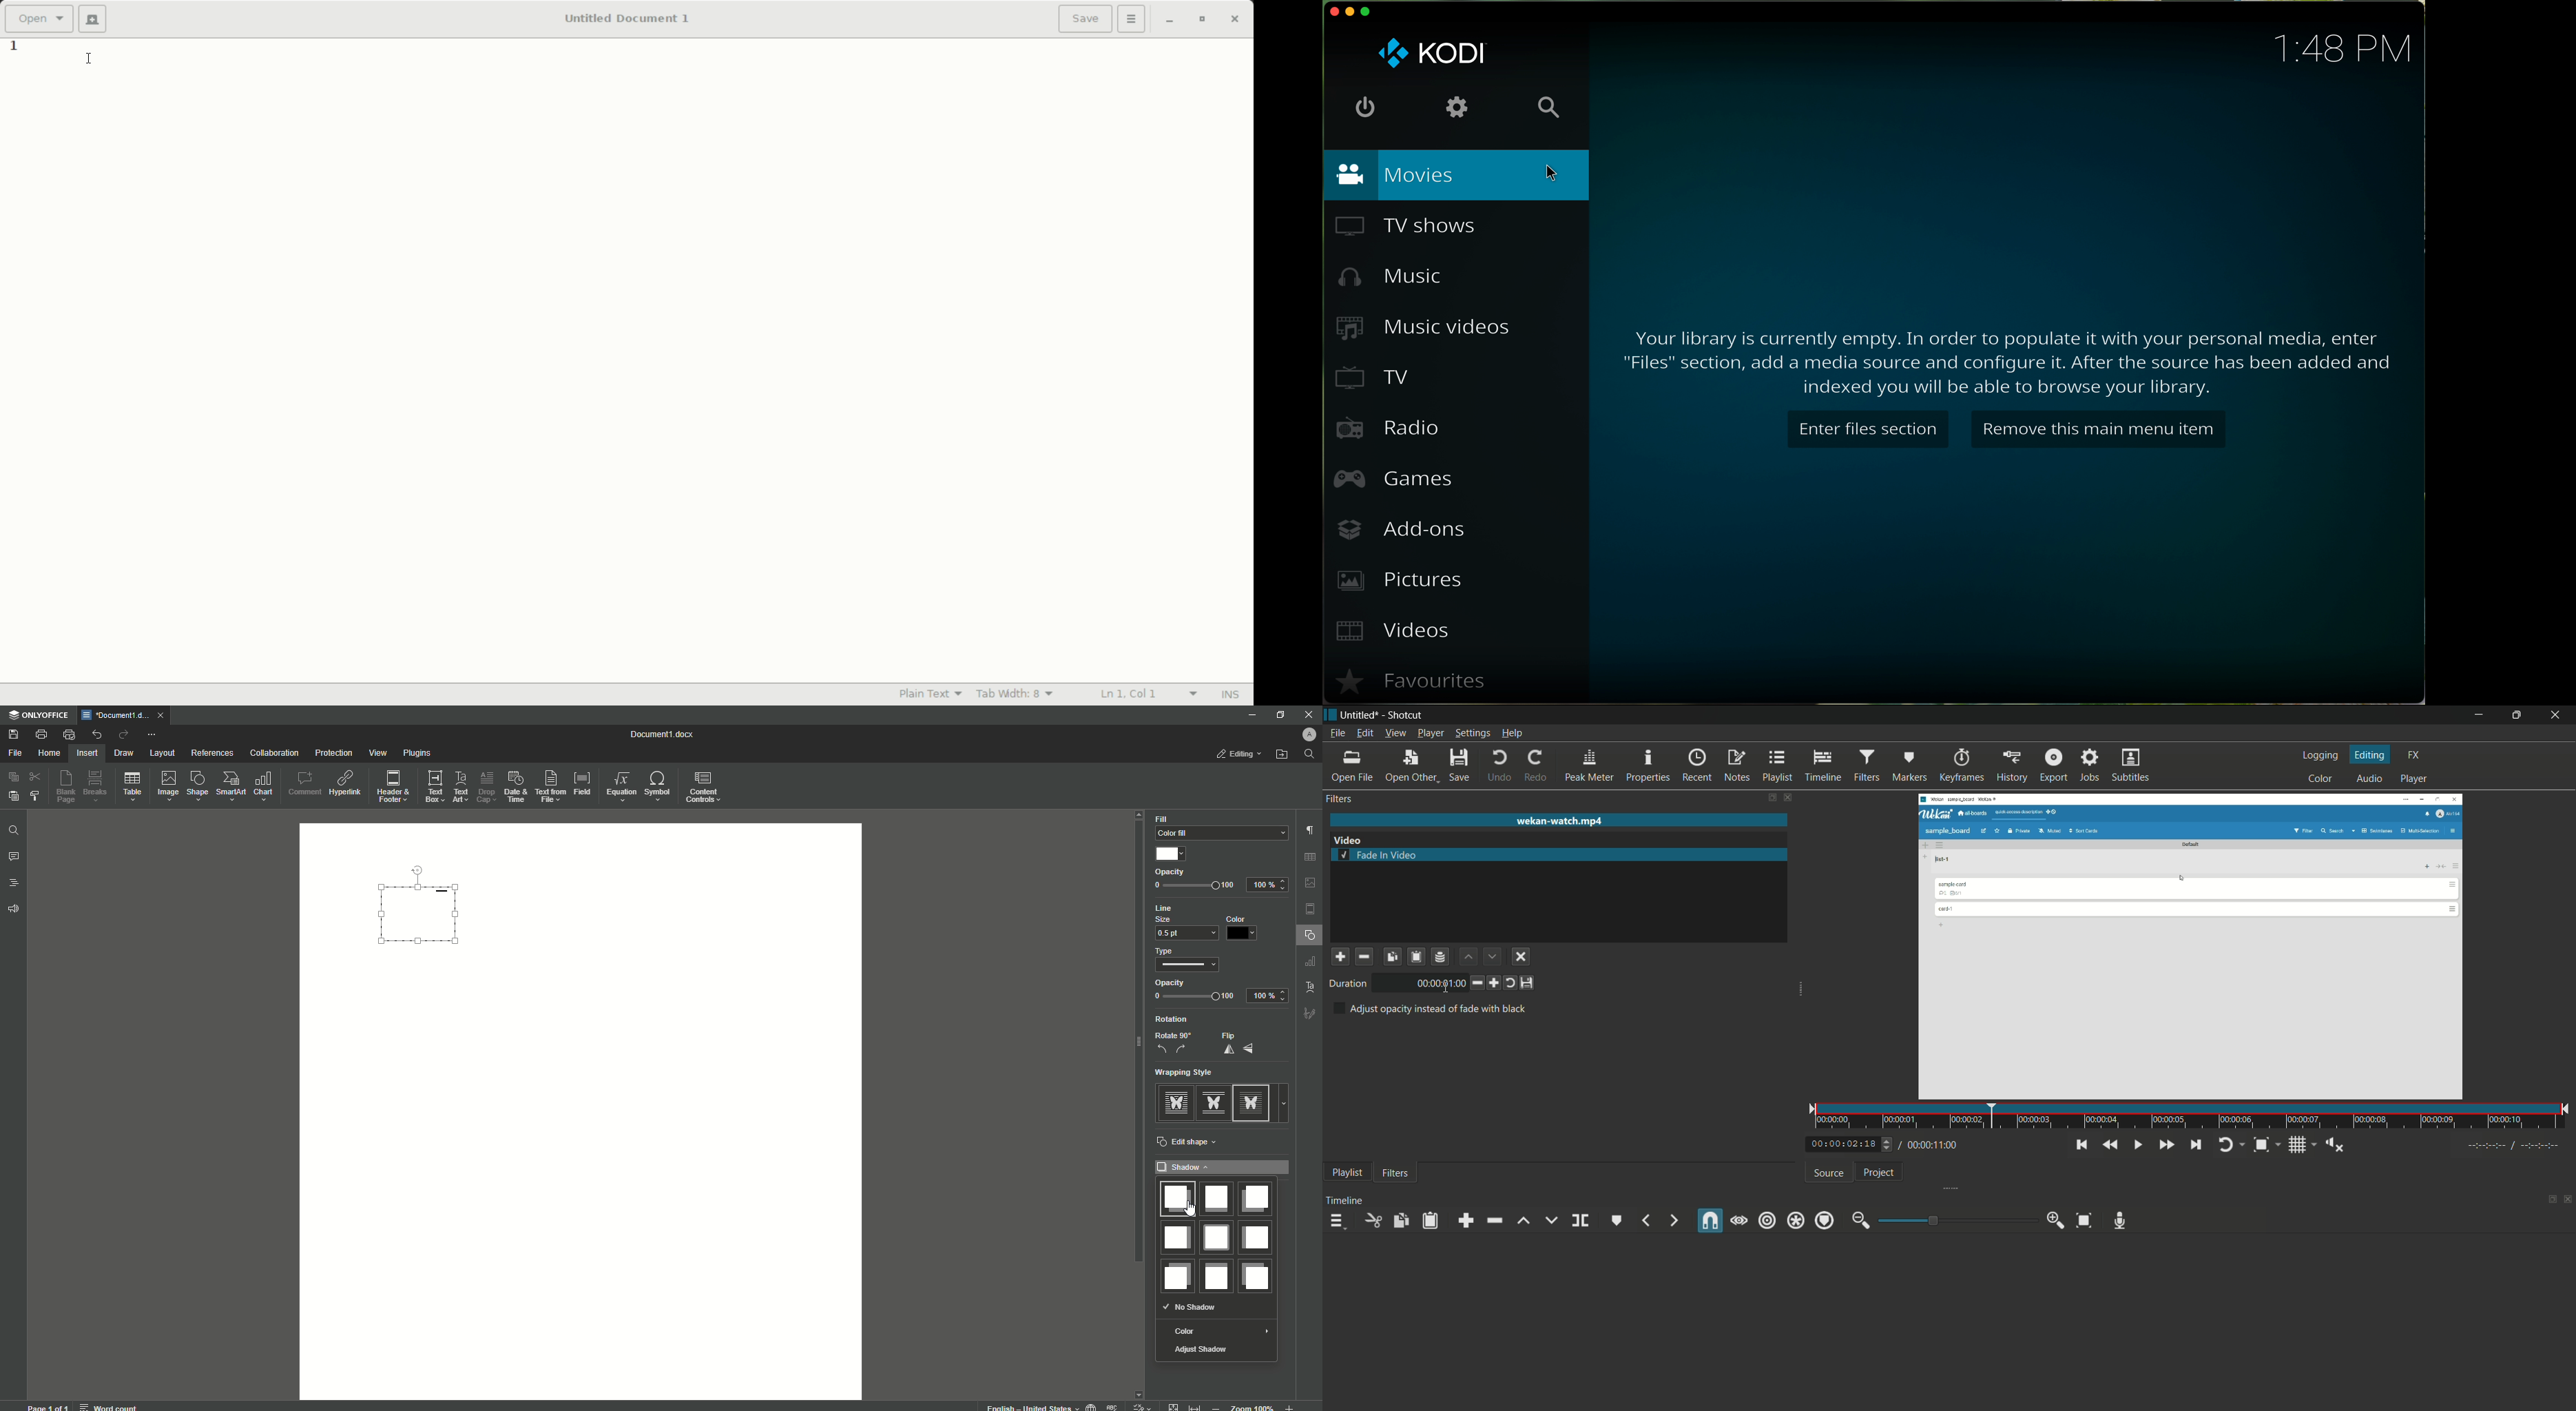  What do you see at coordinates (2085, 1220) in the screenshot?
I see `zoom timeline to fit` at bounding box center [2085, 1220].